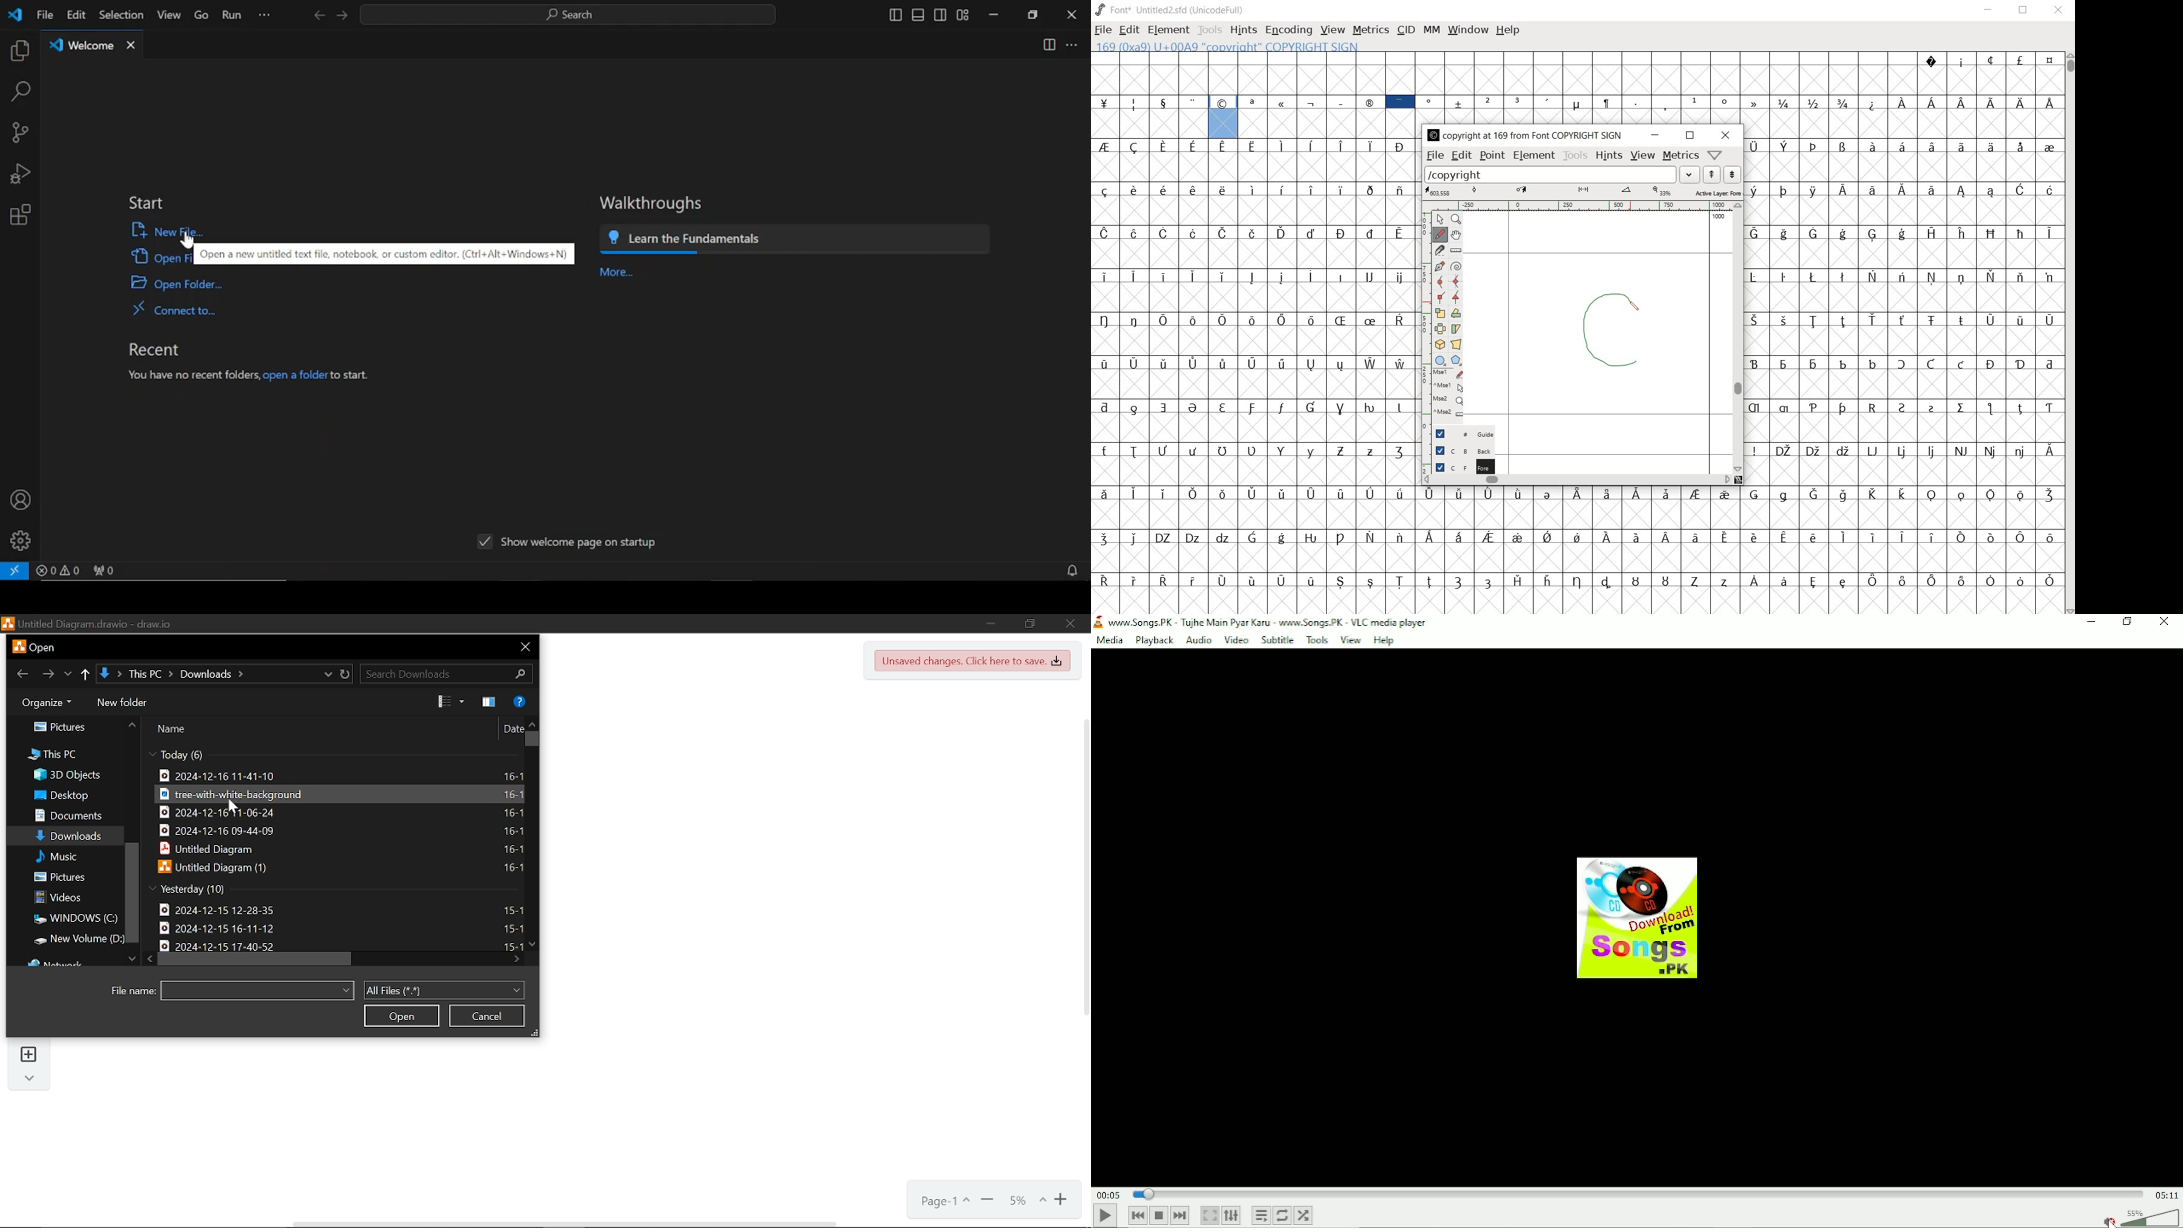  I want to click on number of files created , so click(196, 756).